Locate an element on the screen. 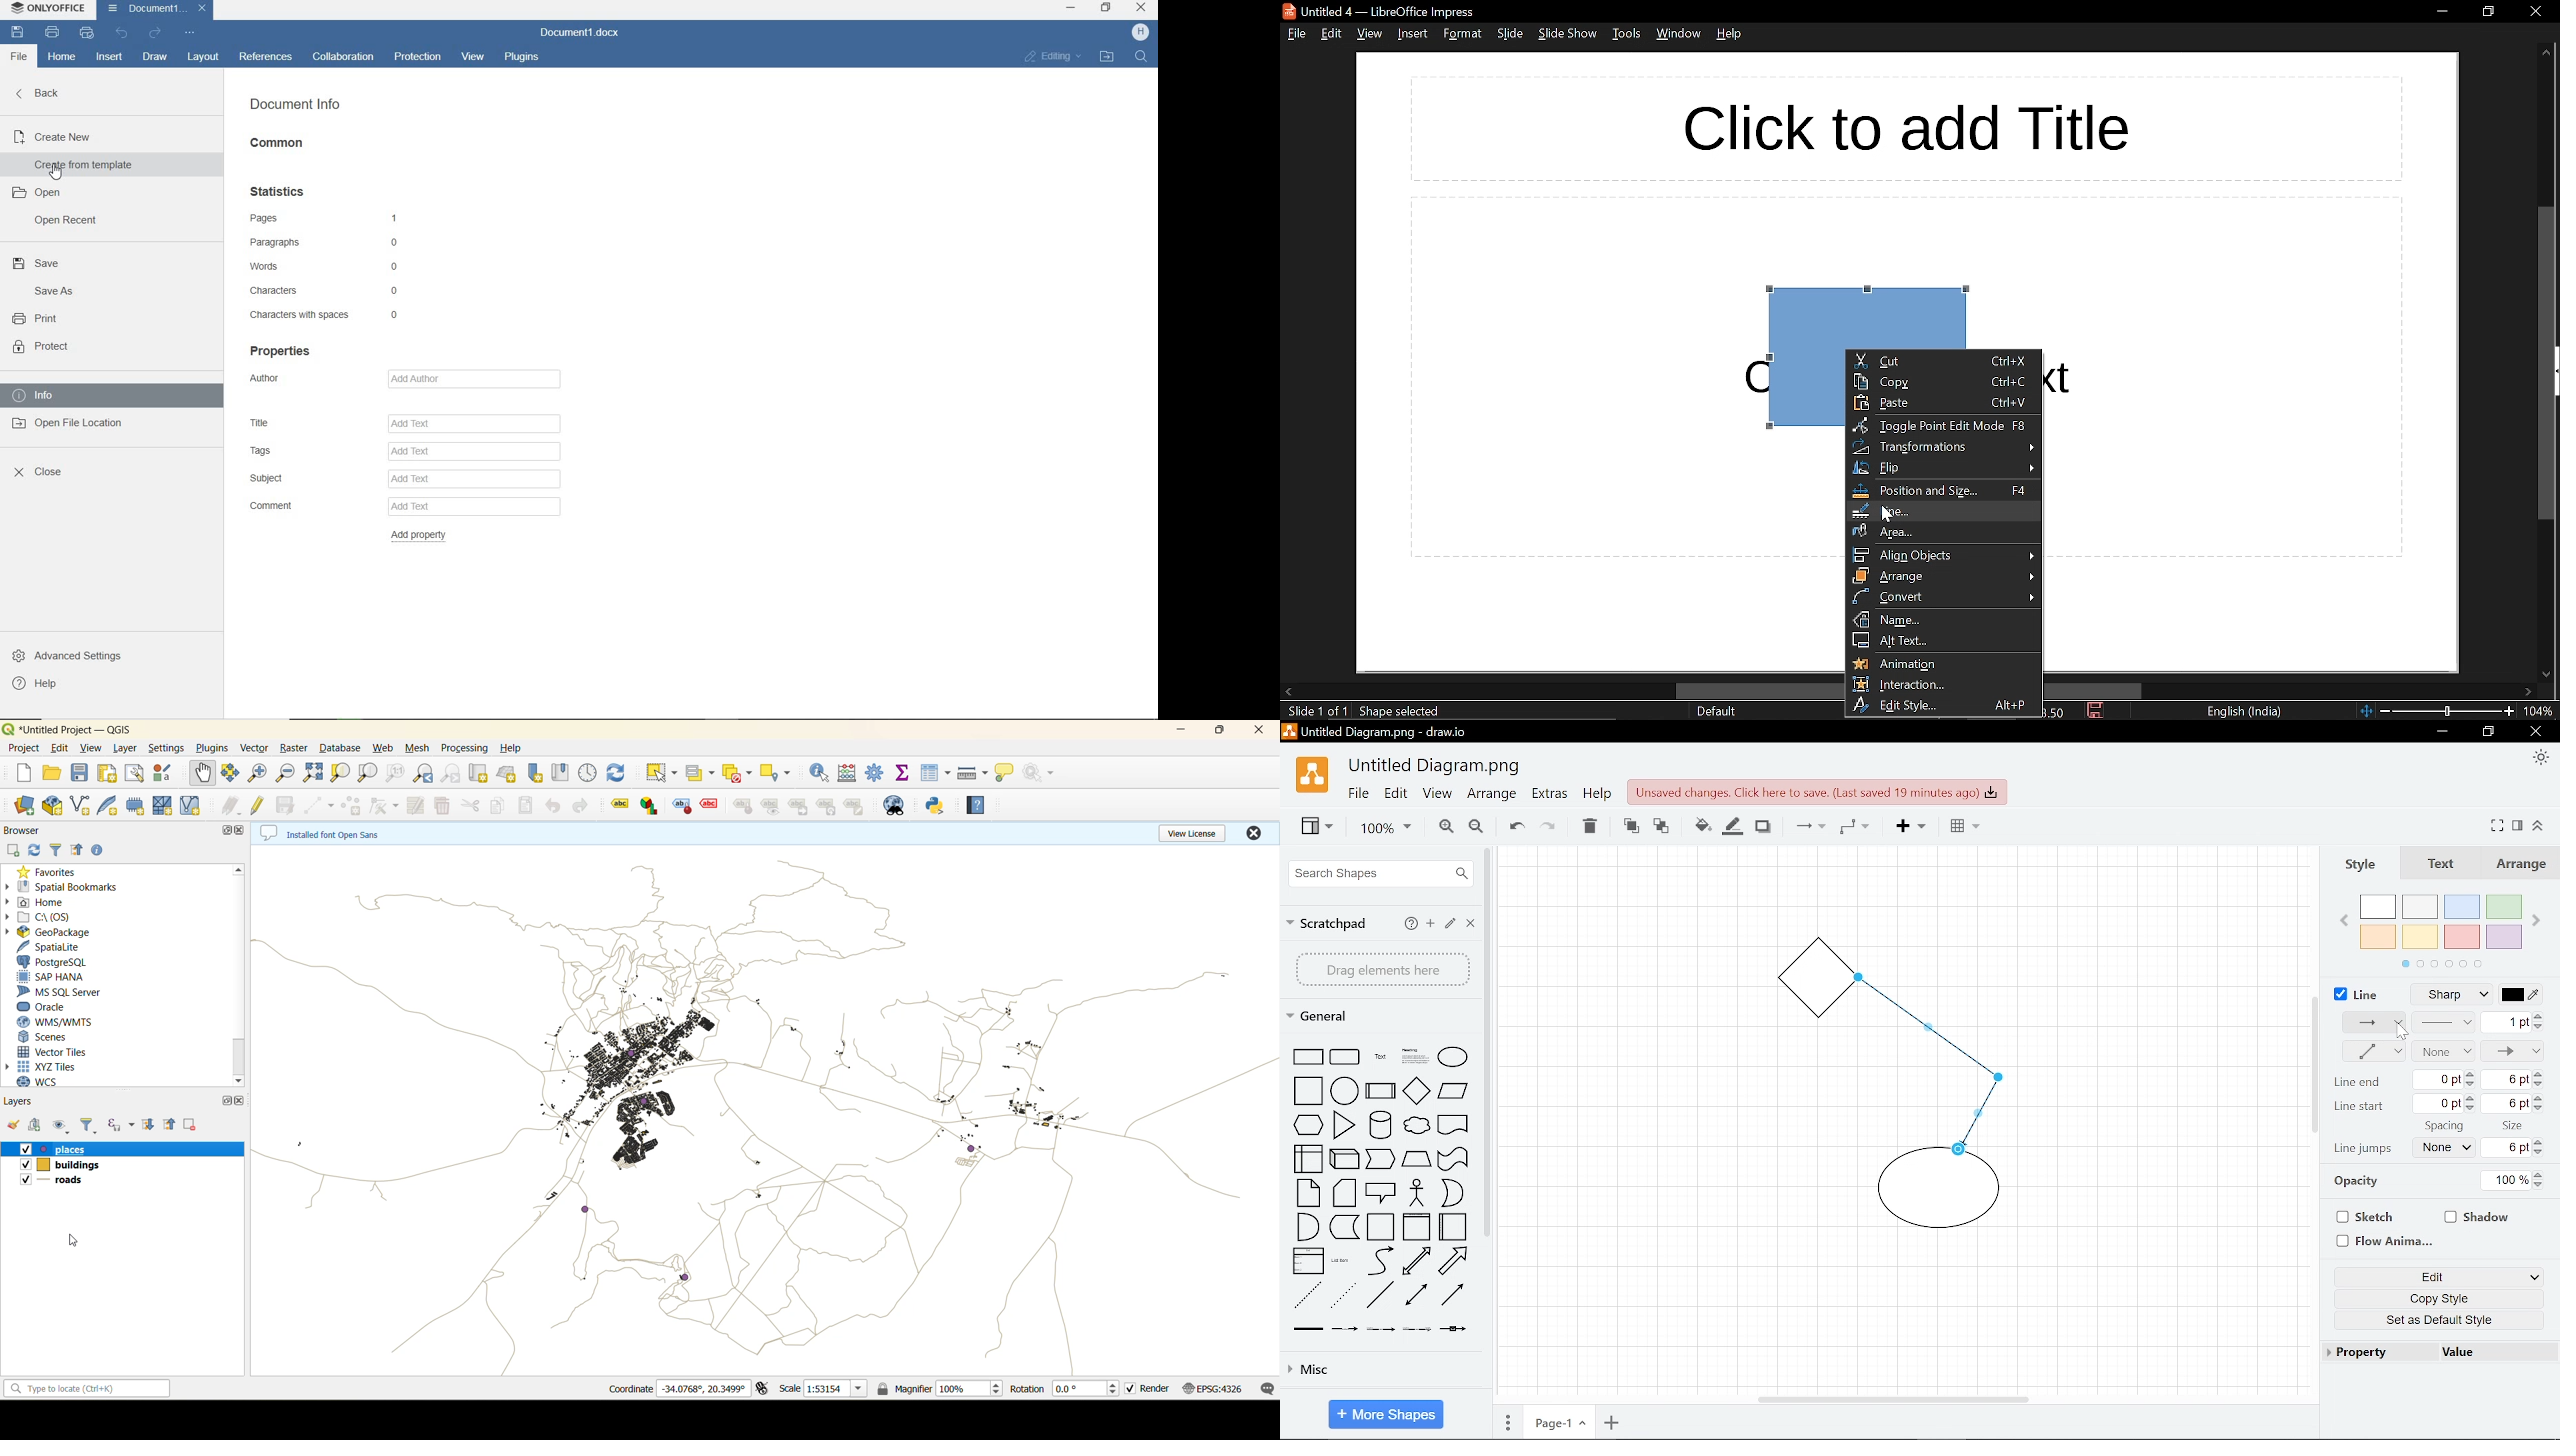 This screenshot has width=2576, height=1456. shape is located at coordinates (1345, 1228).